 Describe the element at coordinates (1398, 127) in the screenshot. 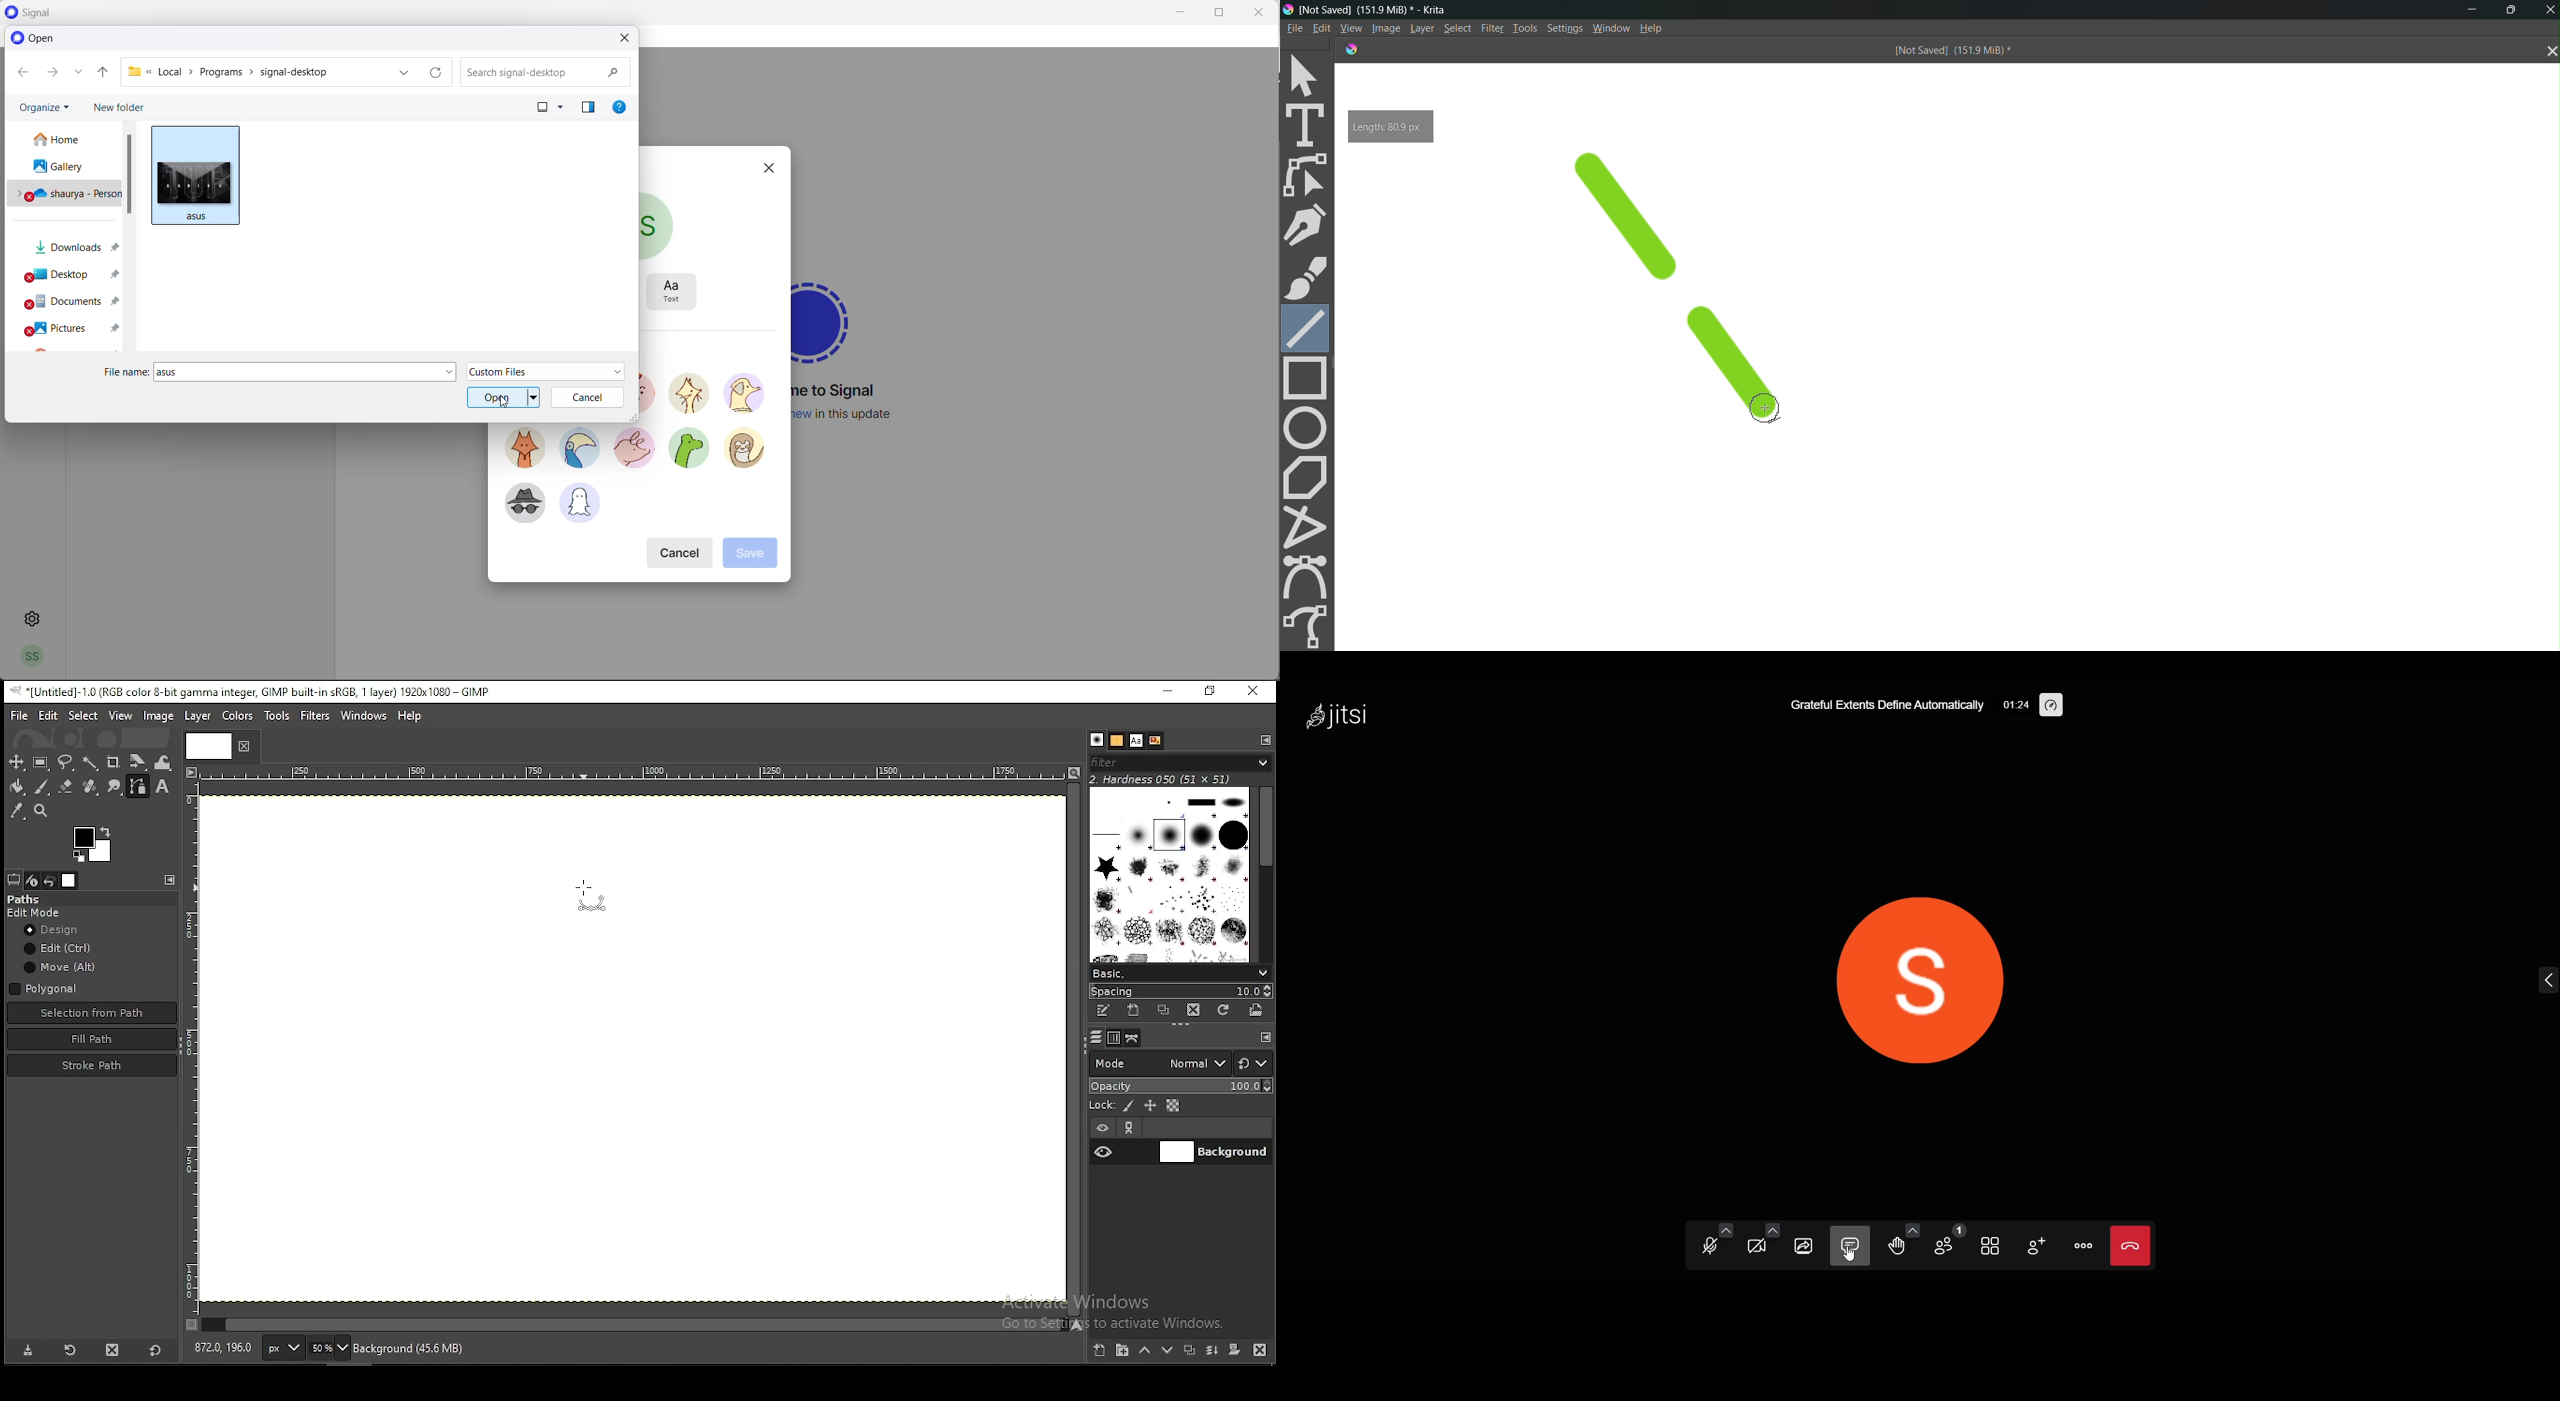

I see `Length` at that location.